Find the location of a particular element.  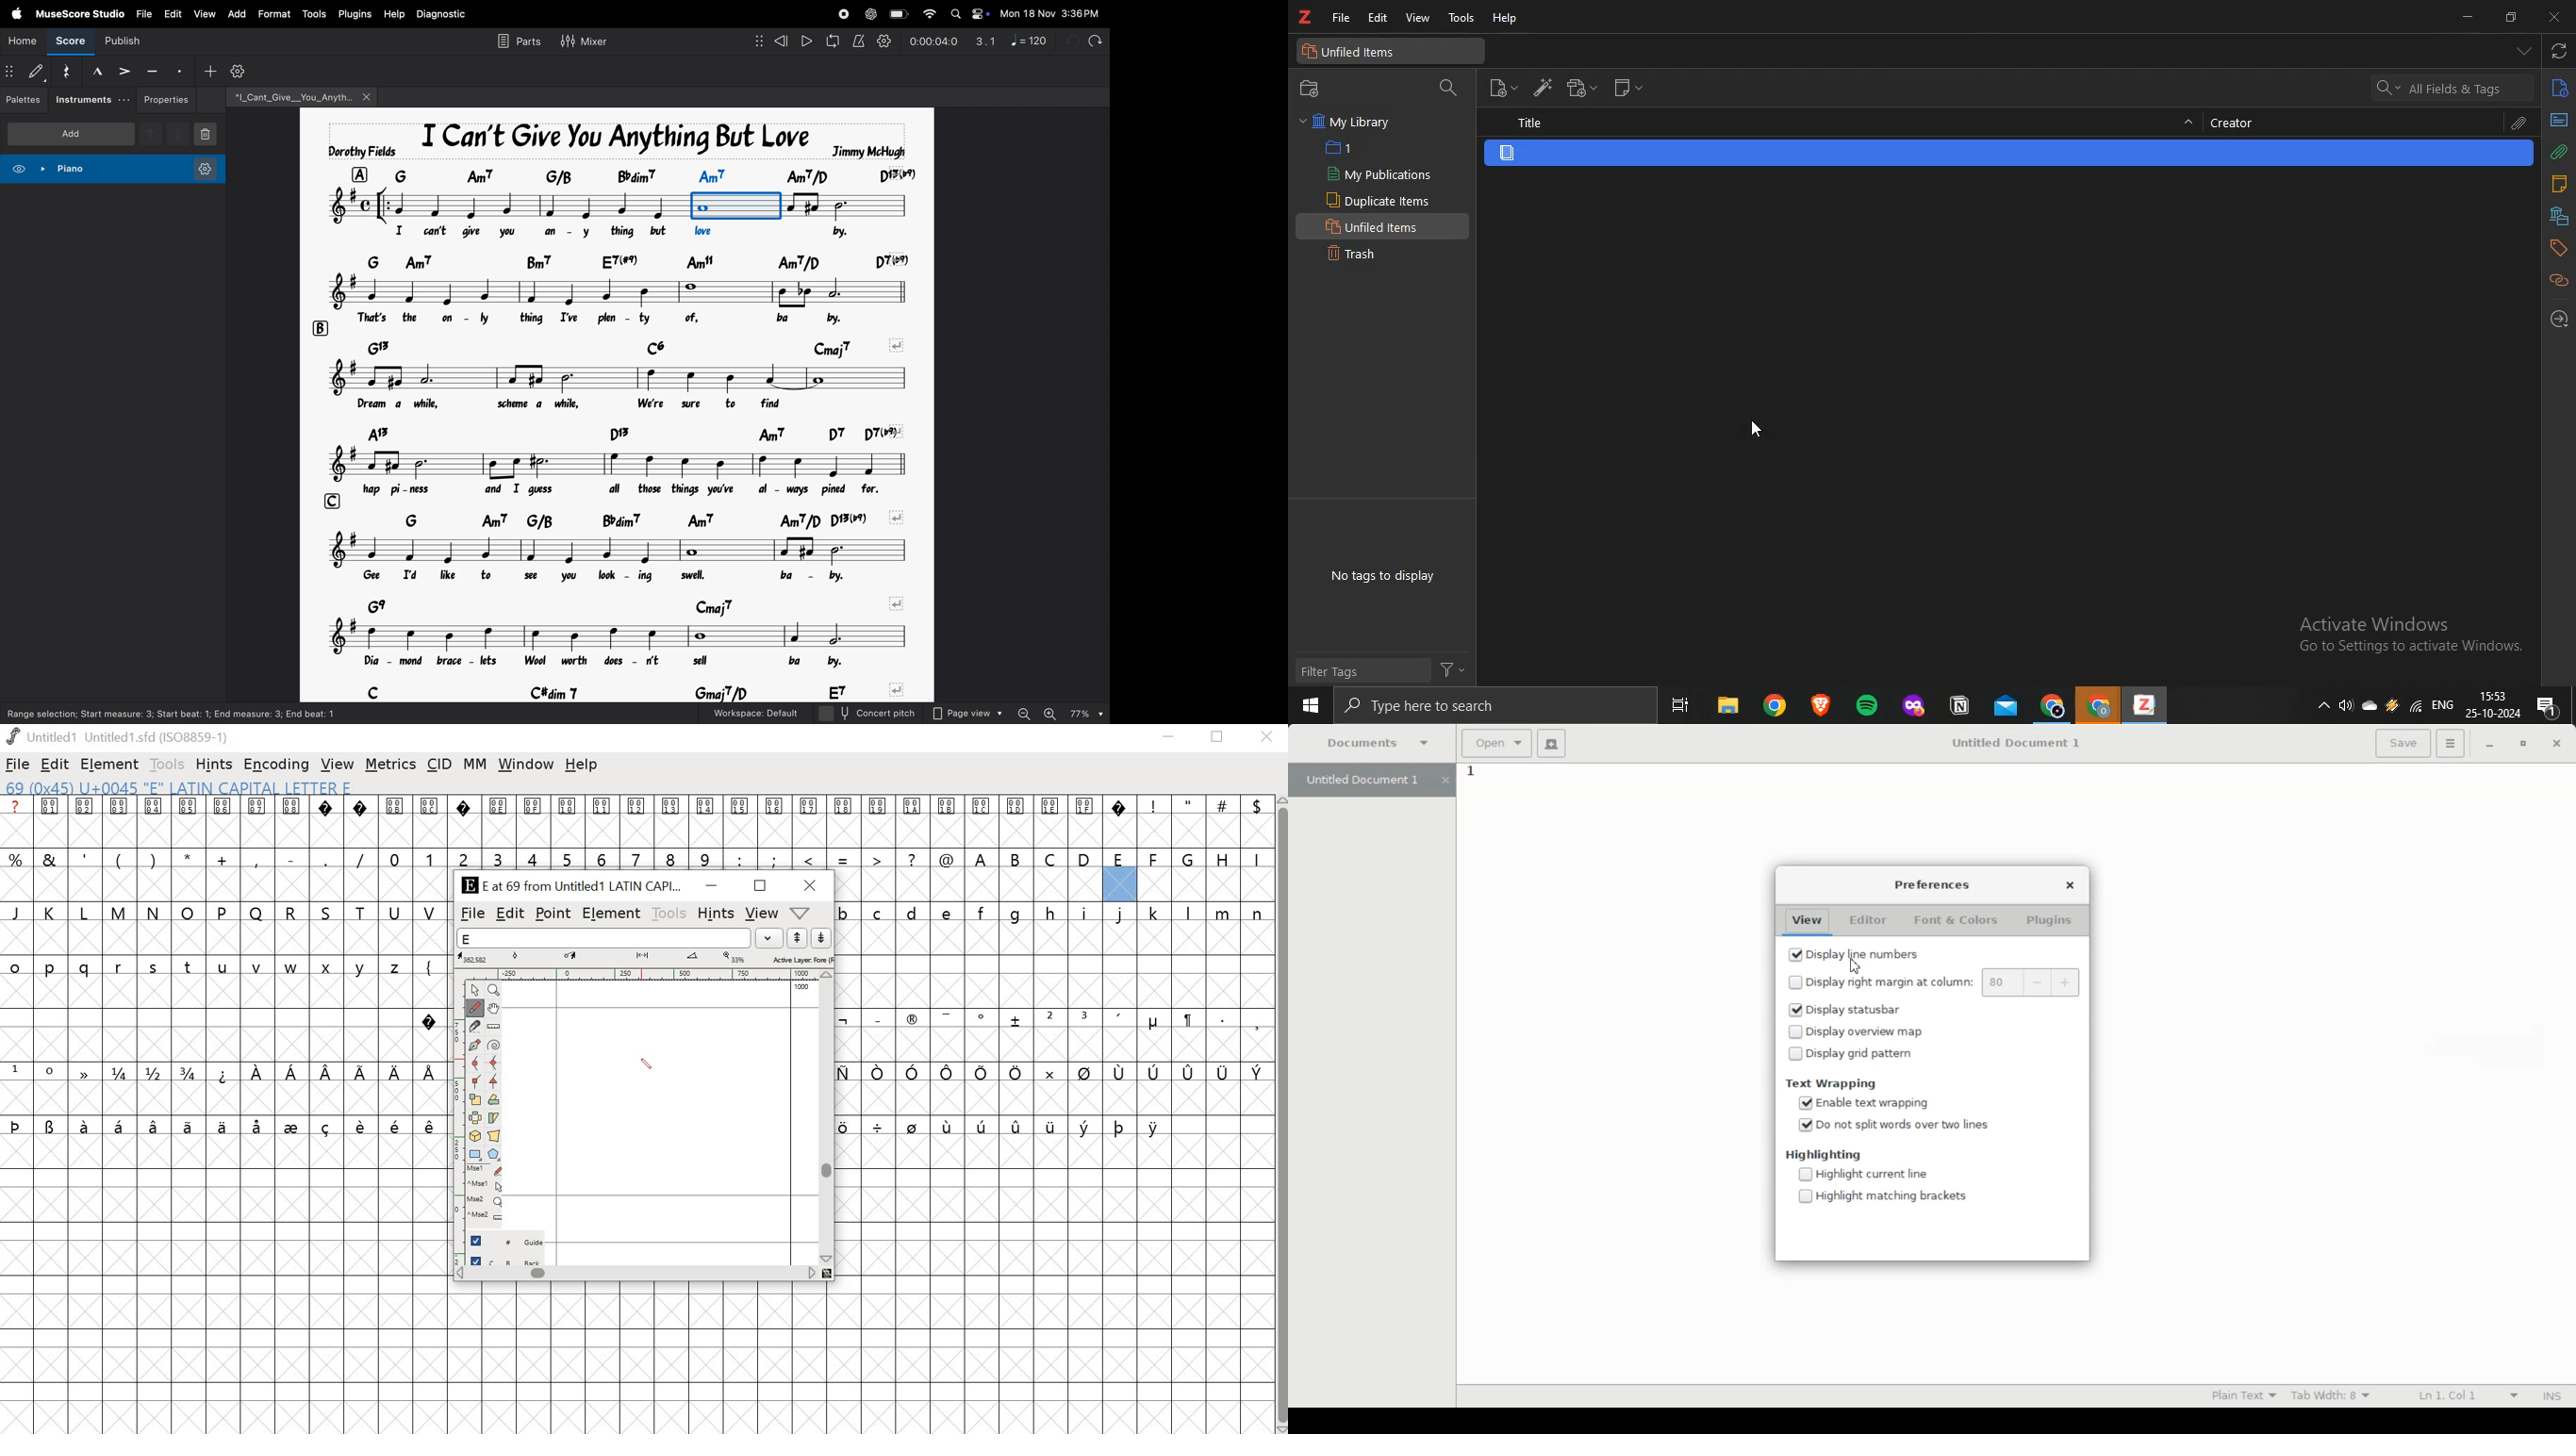

score is located at coordinates (66, 42).